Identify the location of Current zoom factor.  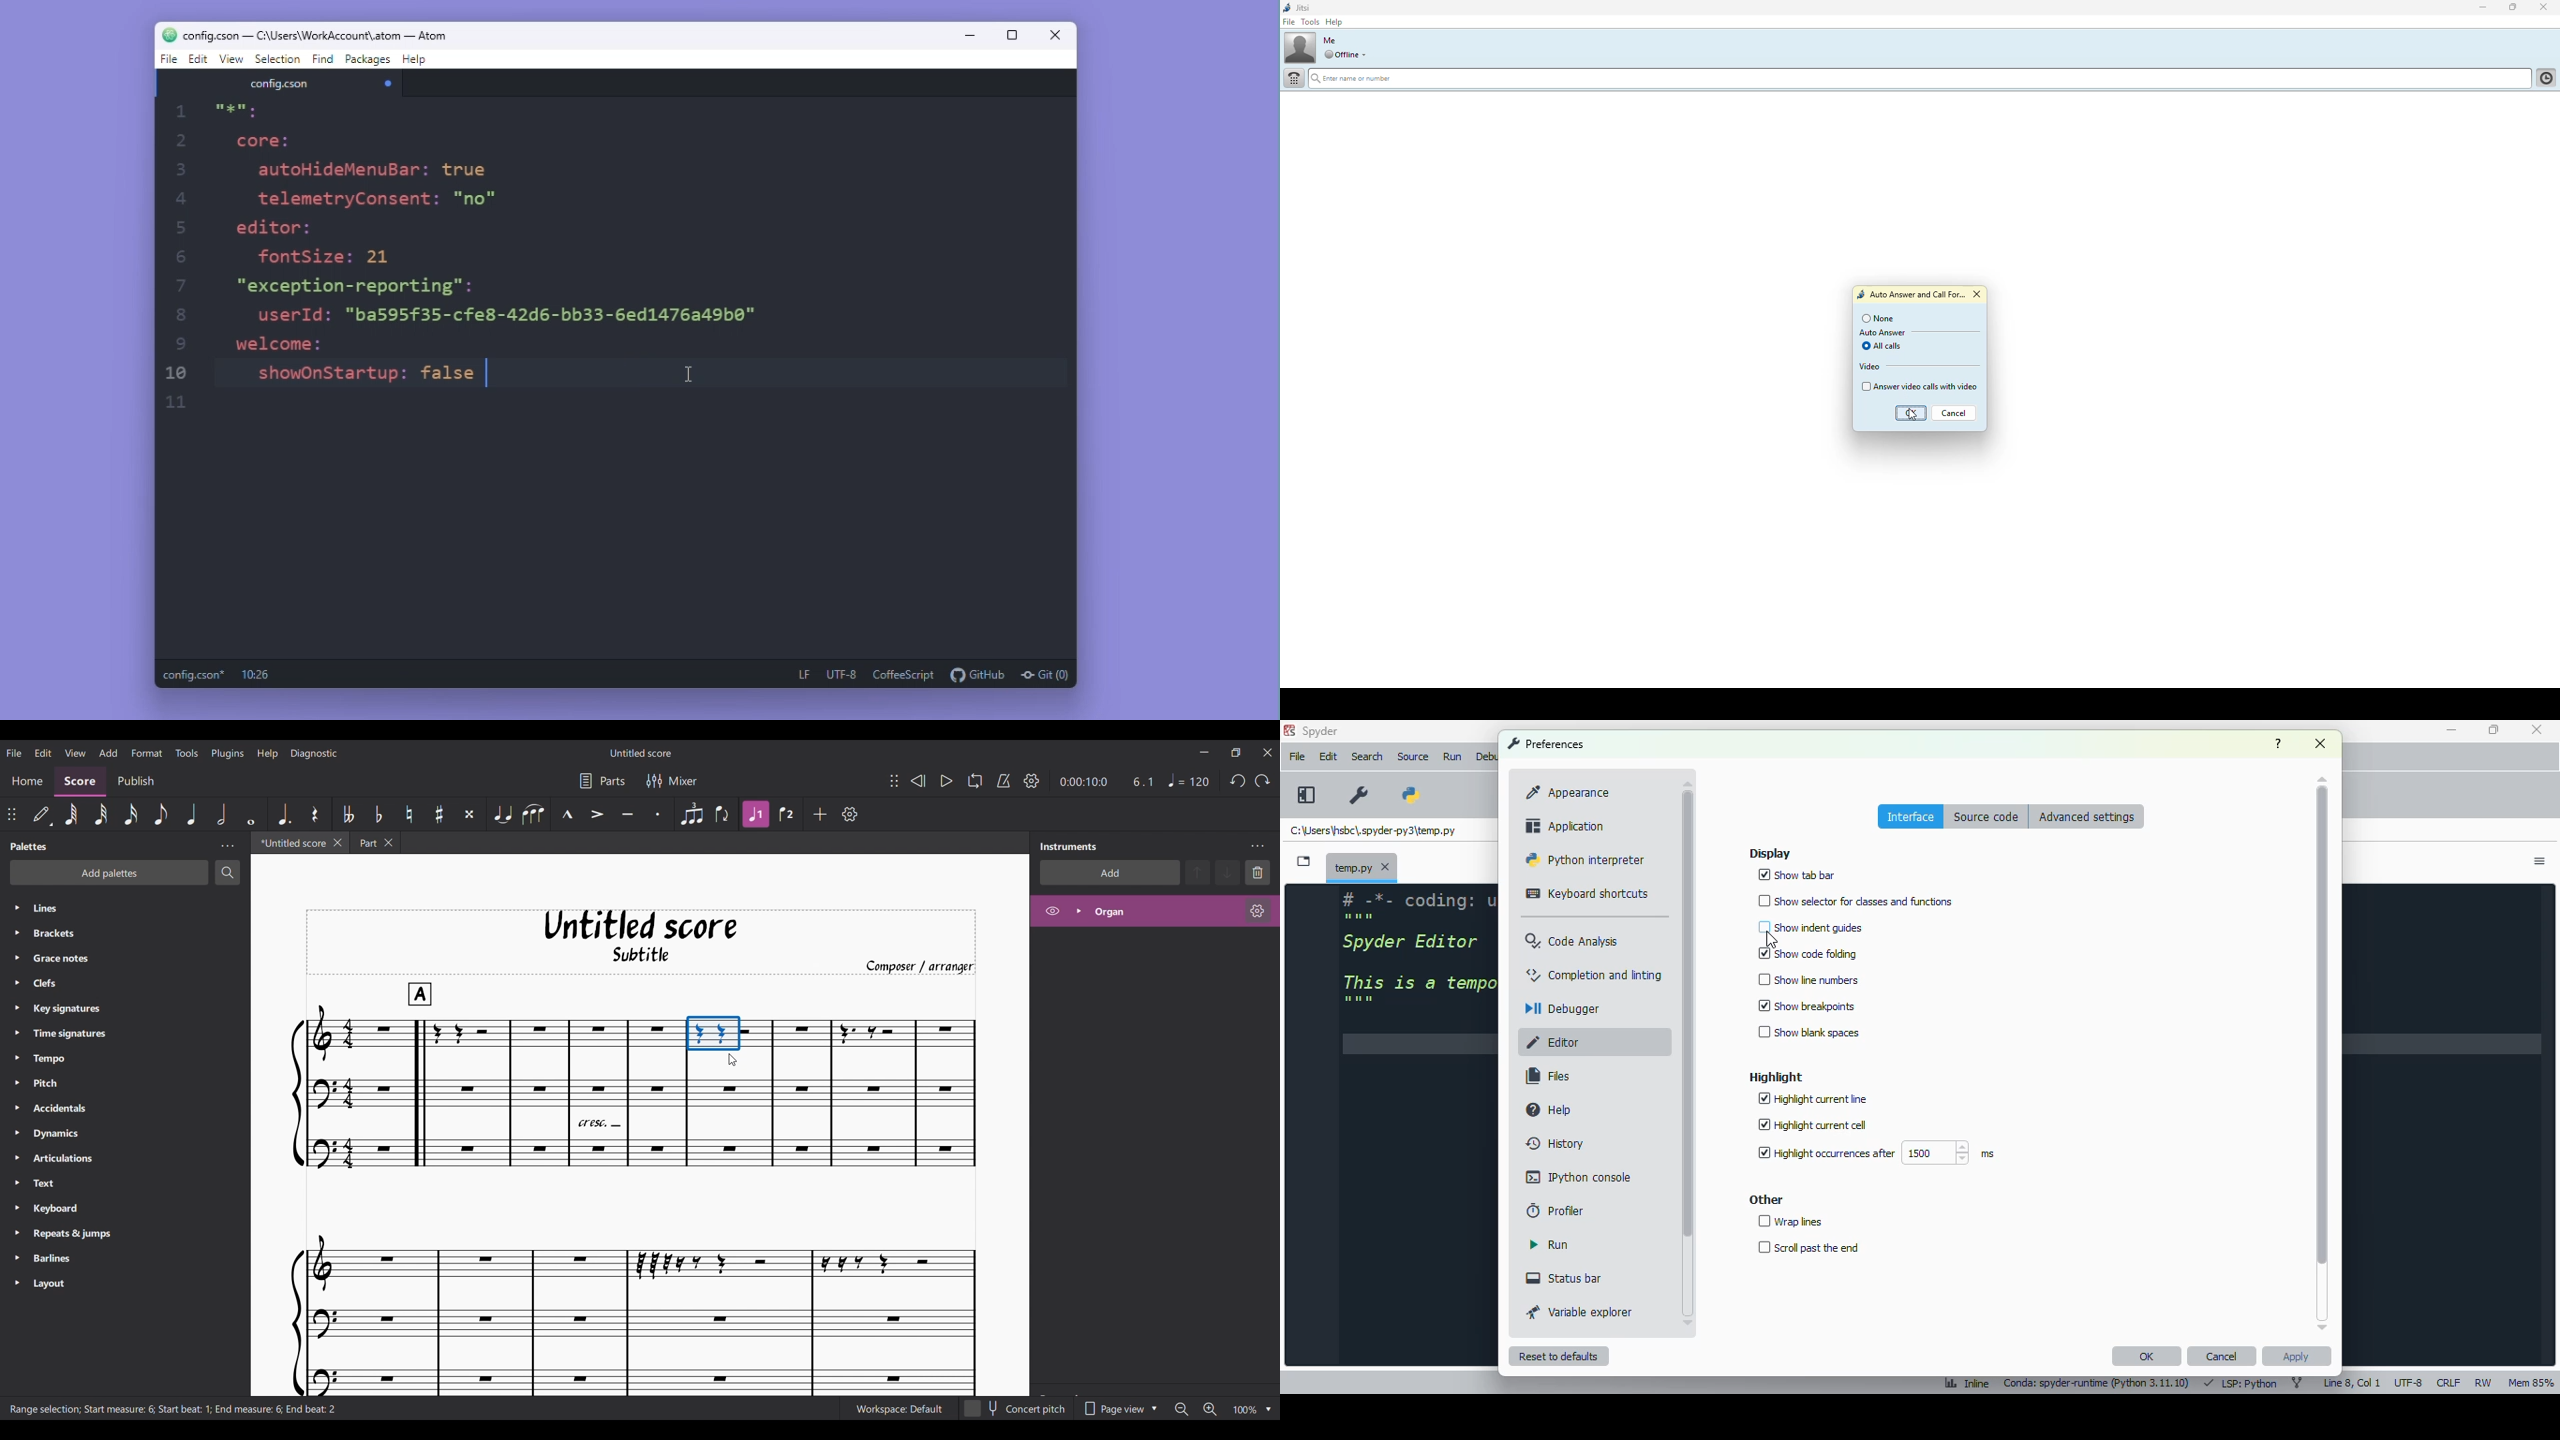
(1245, 1410).